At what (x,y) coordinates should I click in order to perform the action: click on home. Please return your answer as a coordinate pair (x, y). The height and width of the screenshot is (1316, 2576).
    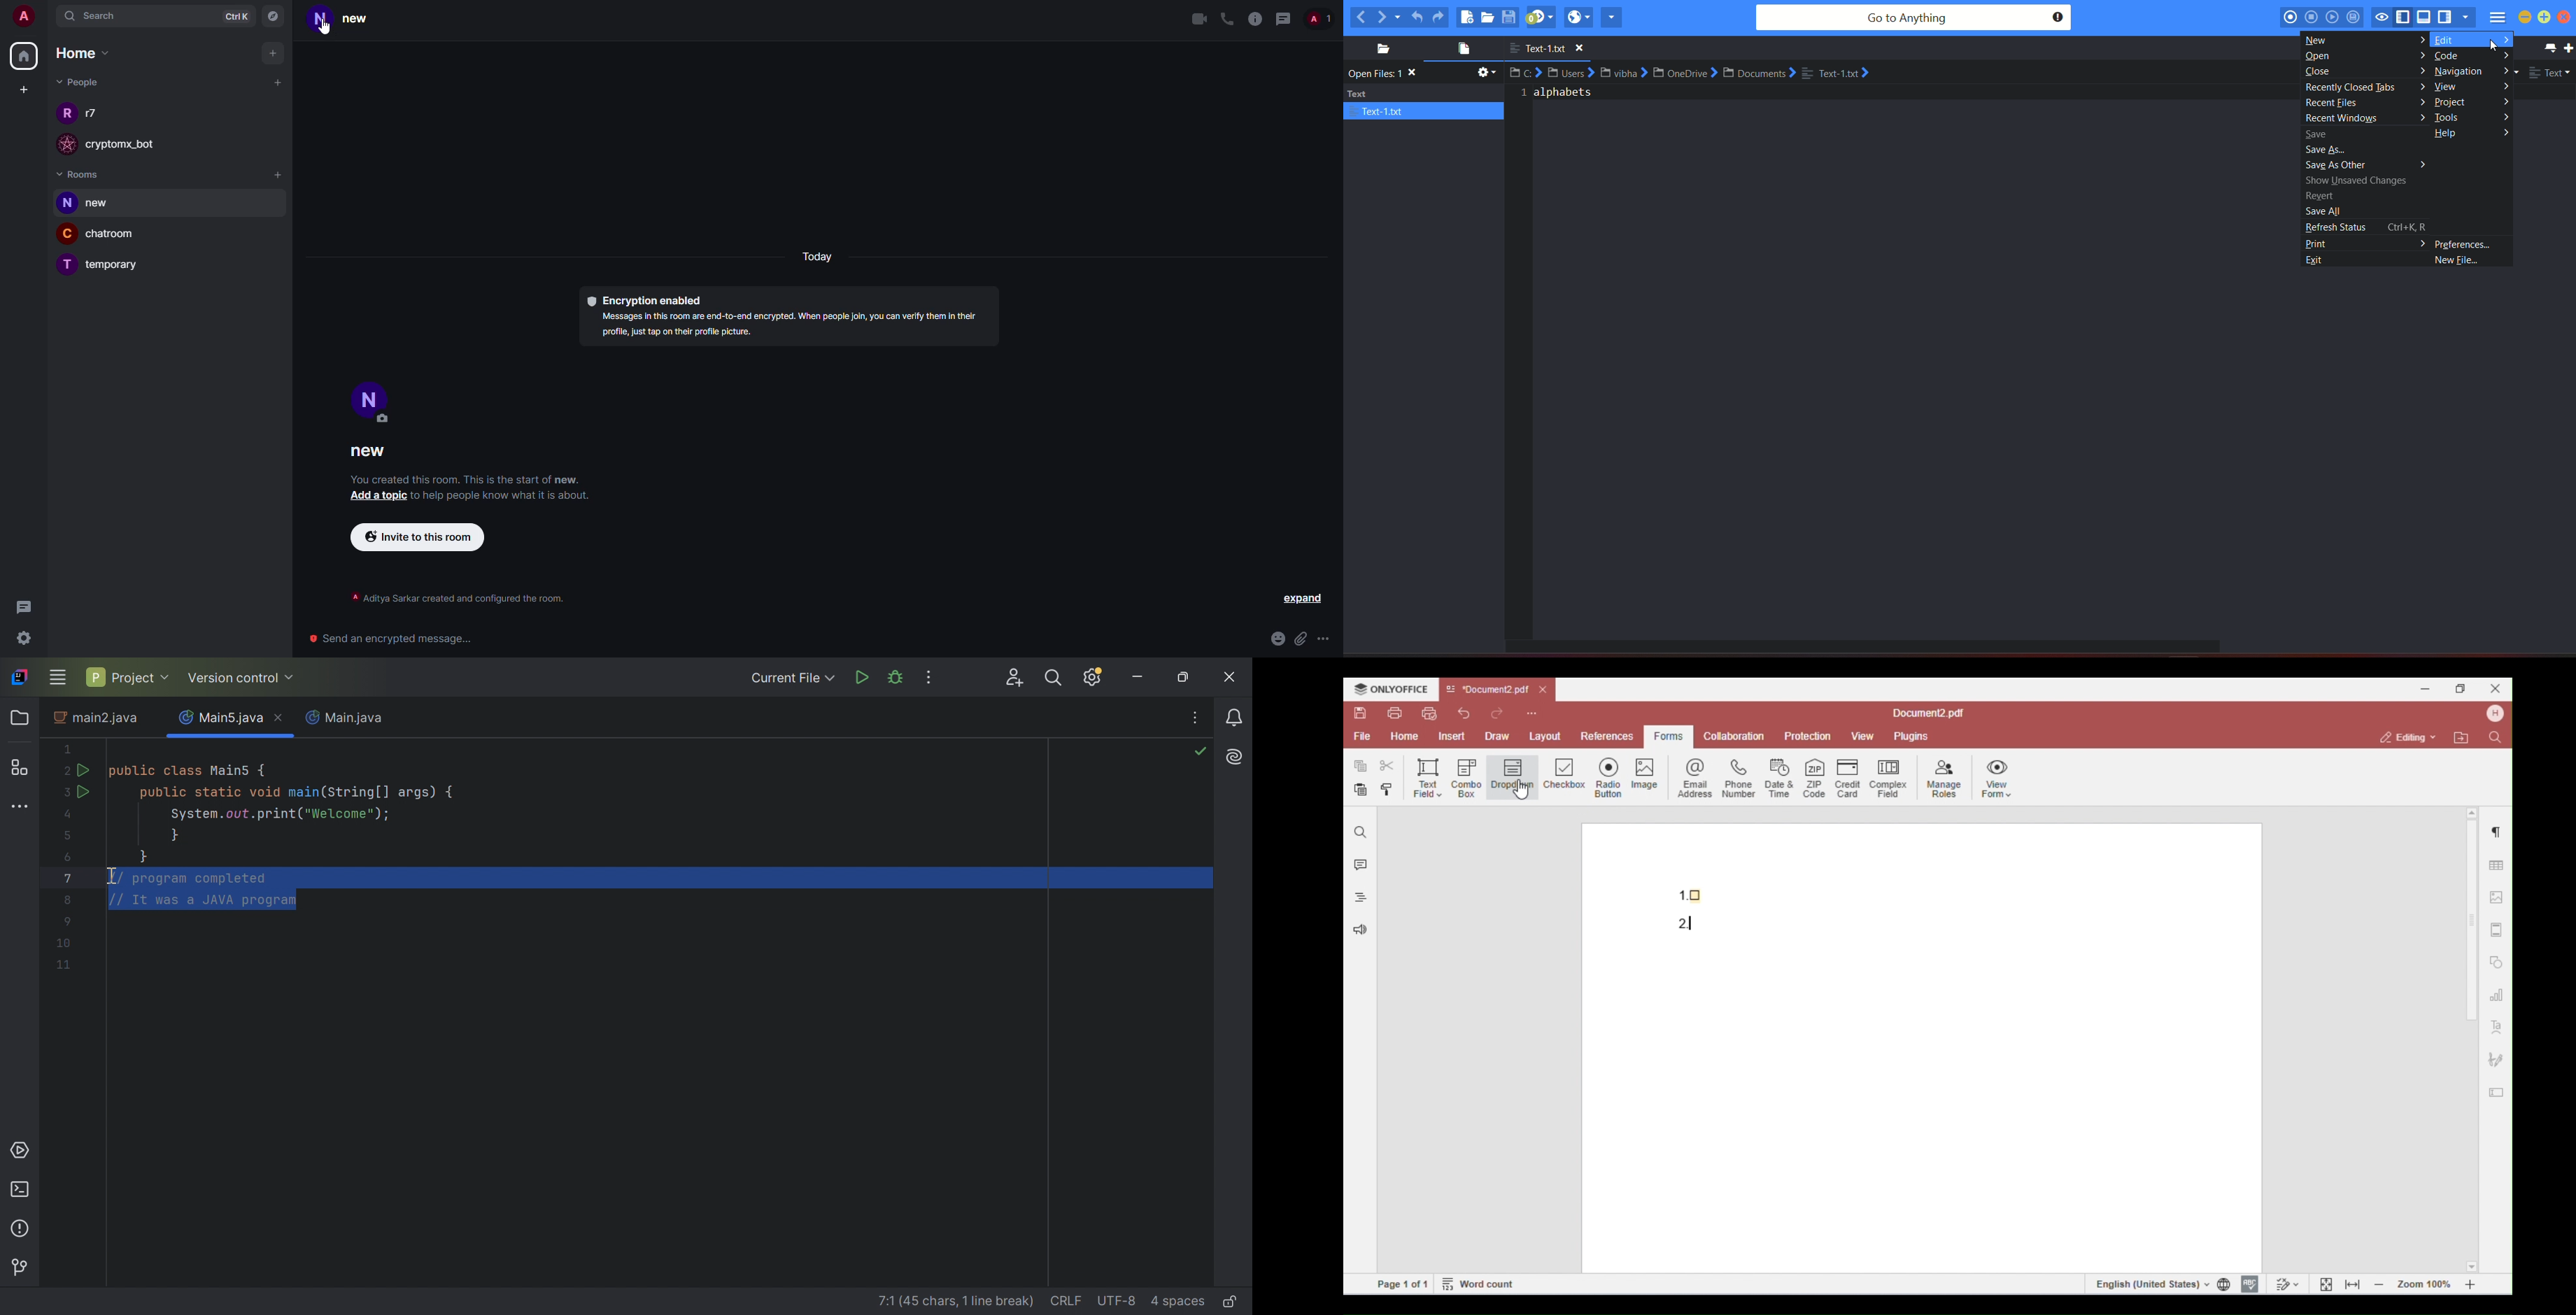
    Looking at the image, I should click on (27, 54).